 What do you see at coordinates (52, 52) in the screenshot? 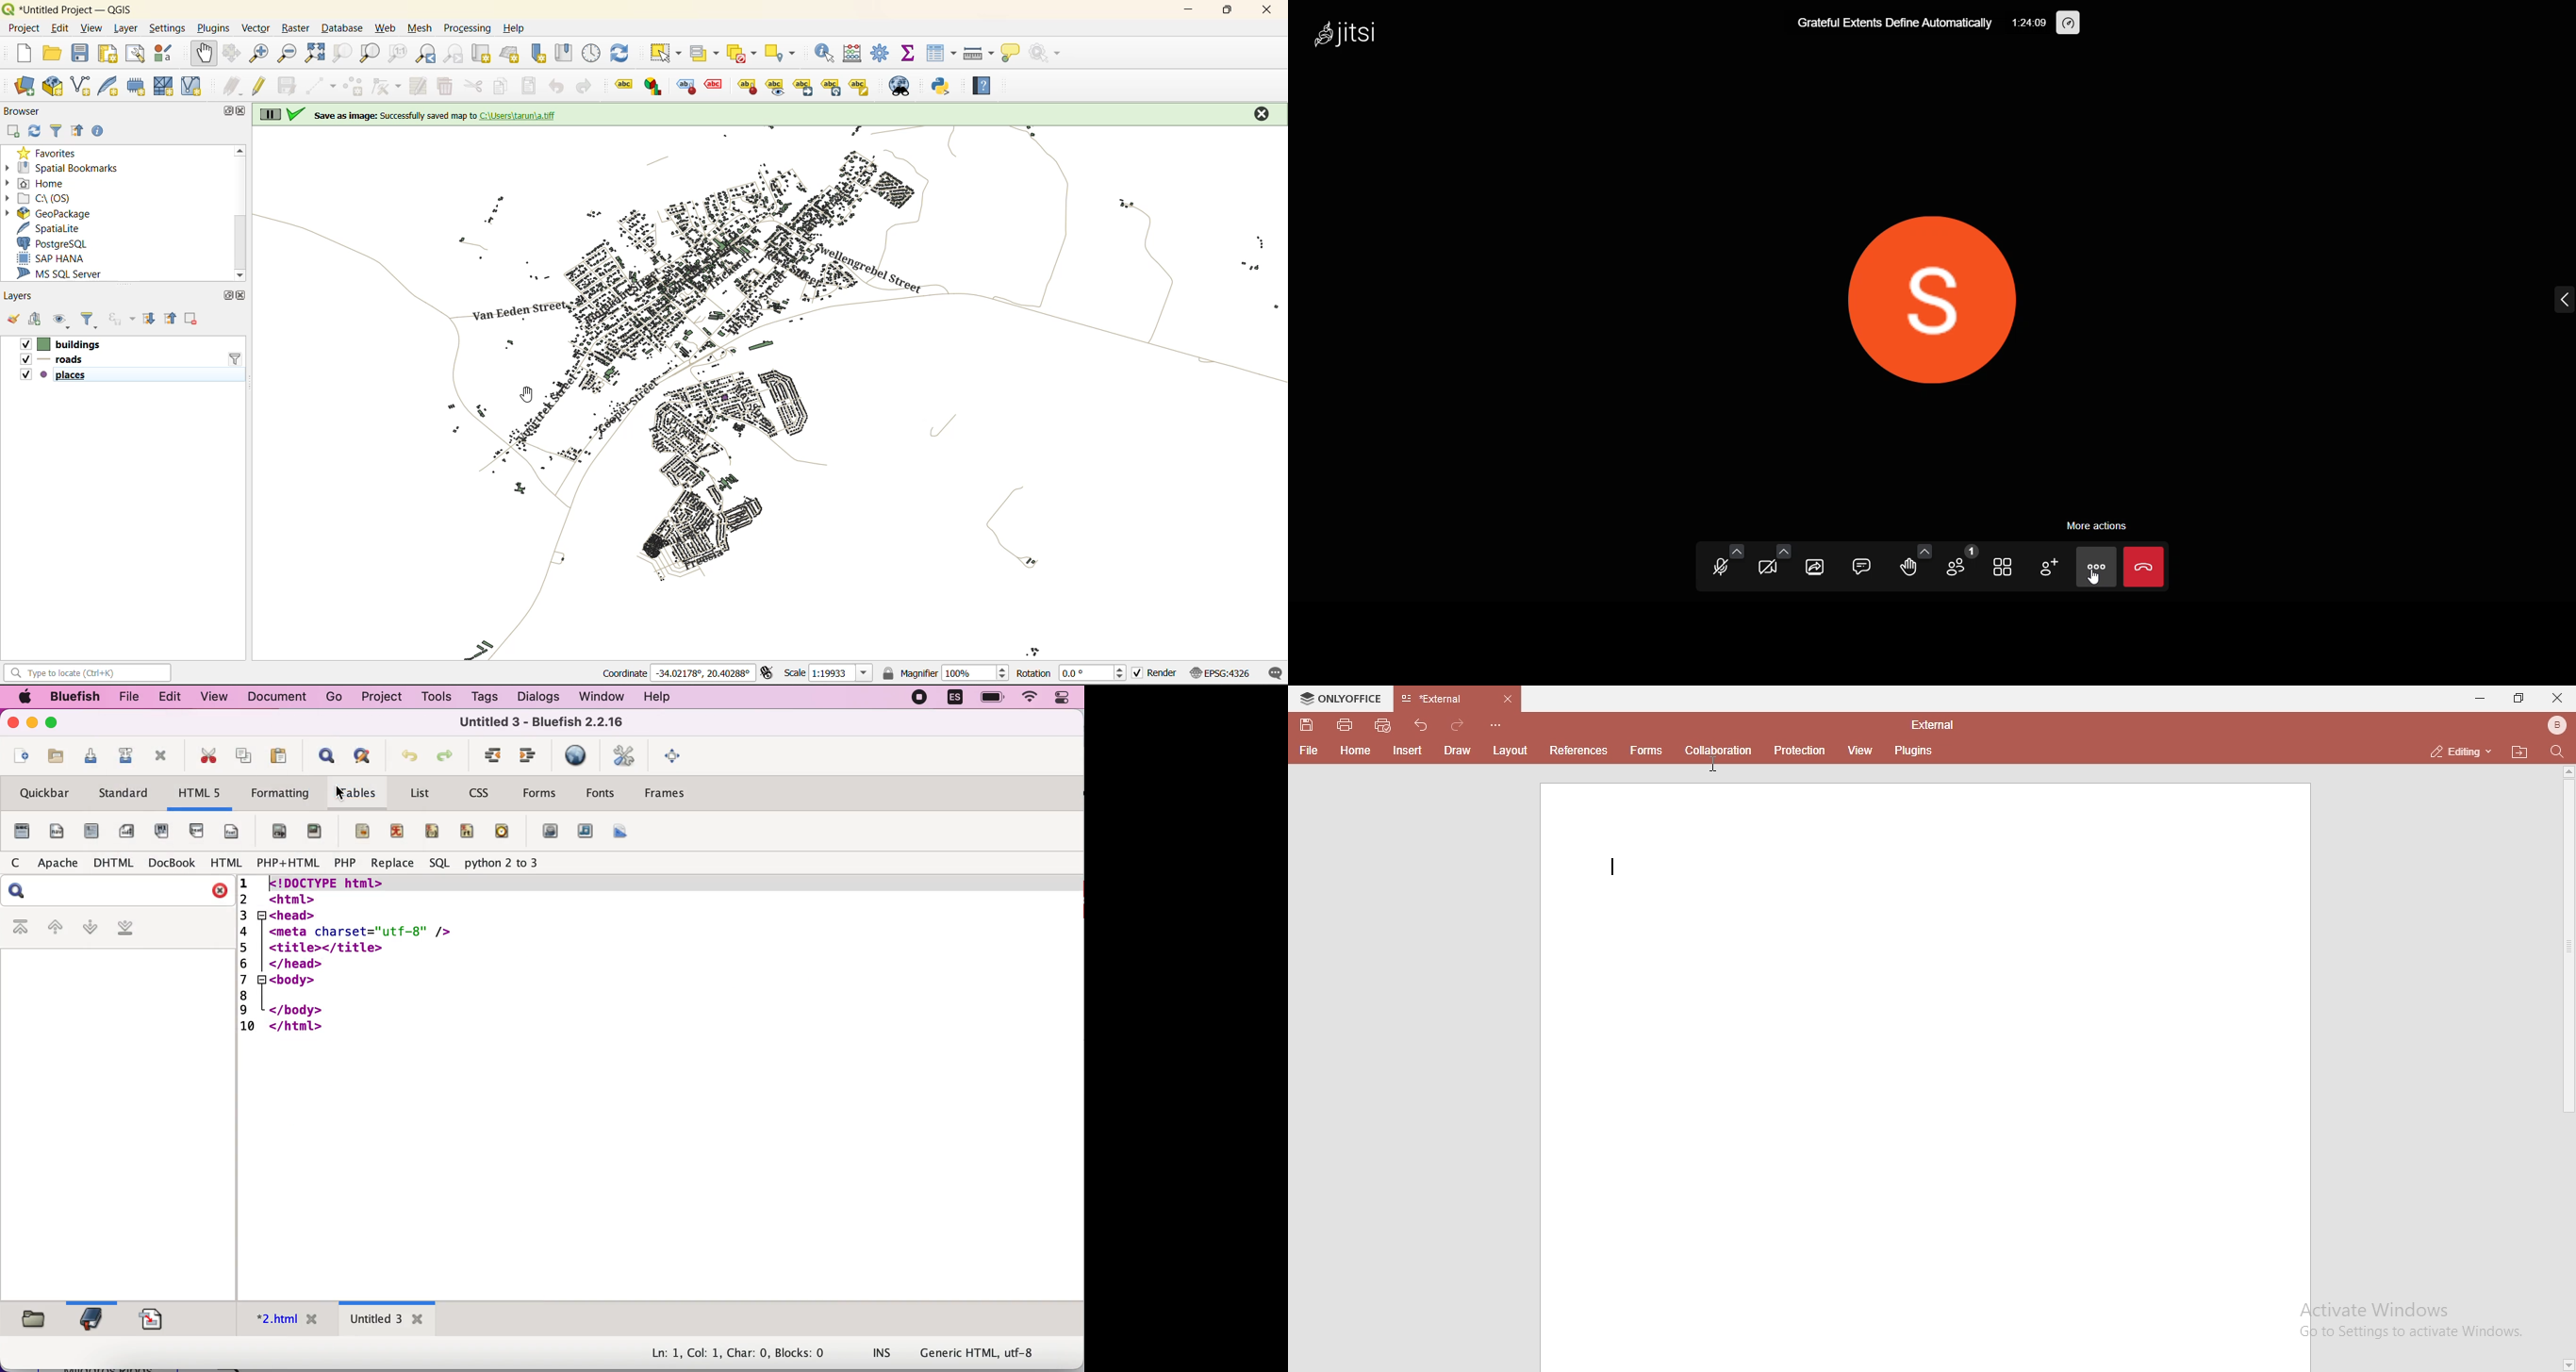
I see `open` at bounding box center [52, 52].